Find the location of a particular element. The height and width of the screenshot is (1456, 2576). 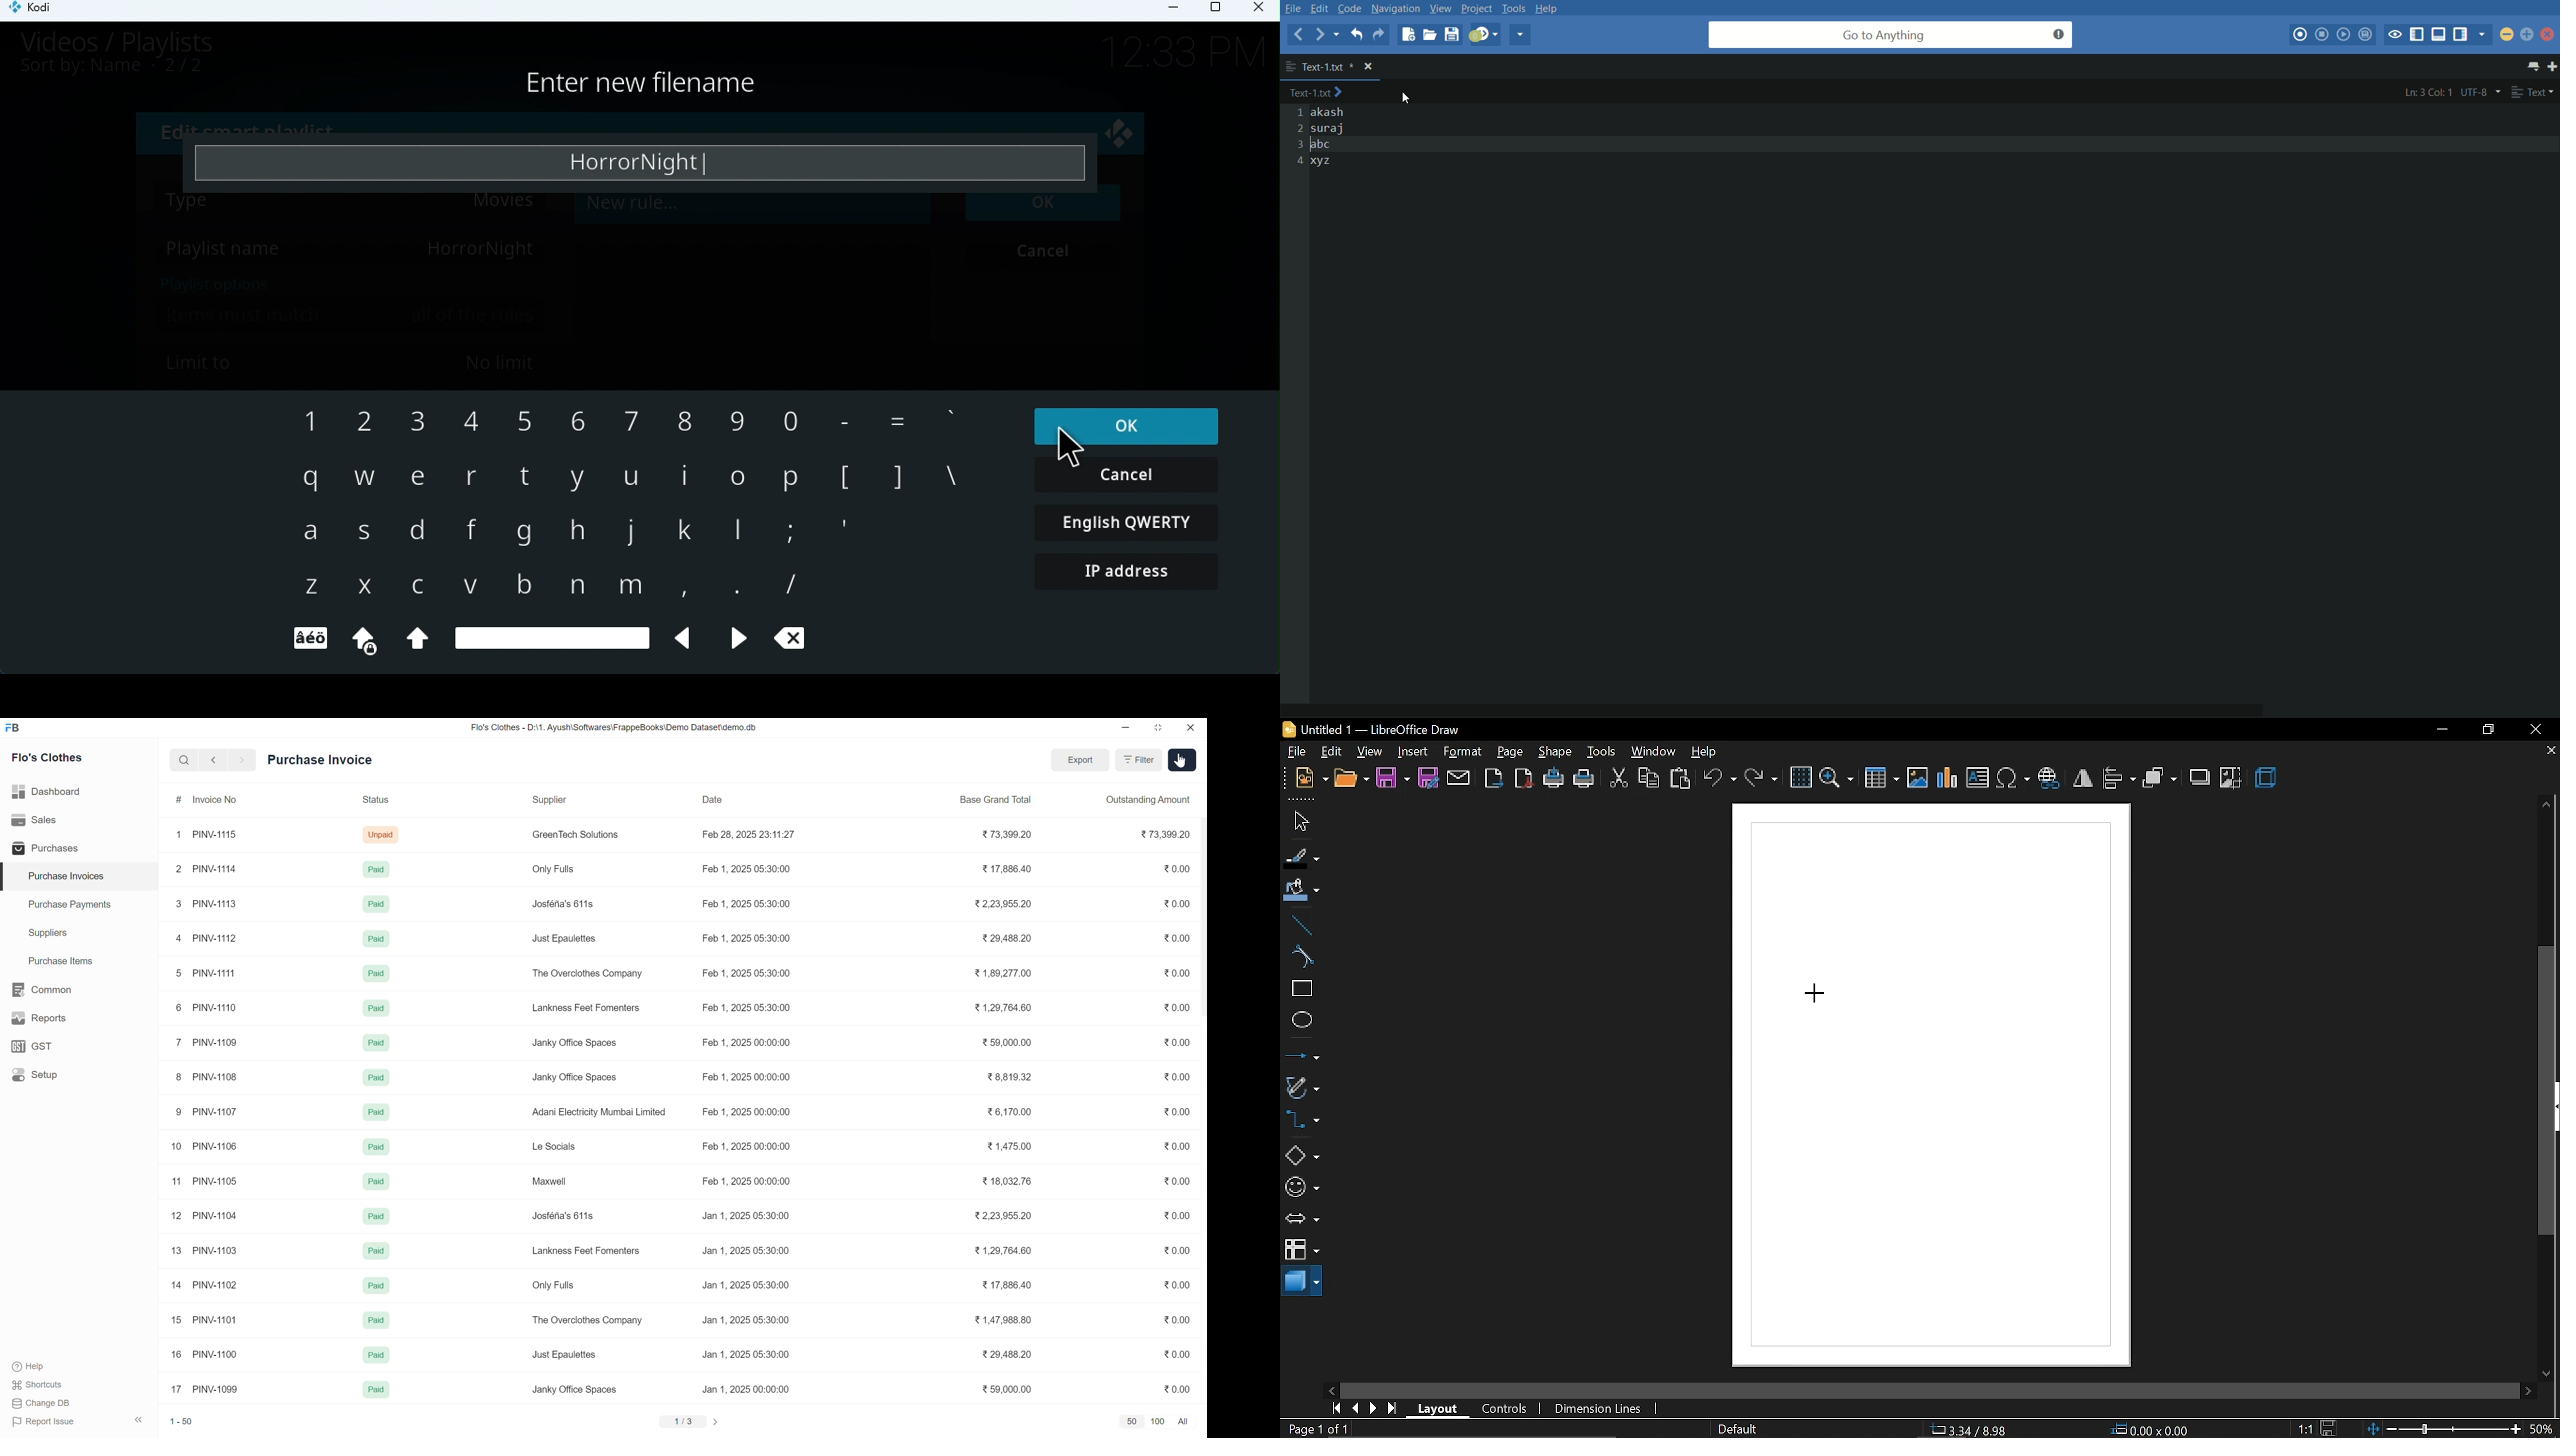

Just Epaulettes is located at coordinates (564, 1353).